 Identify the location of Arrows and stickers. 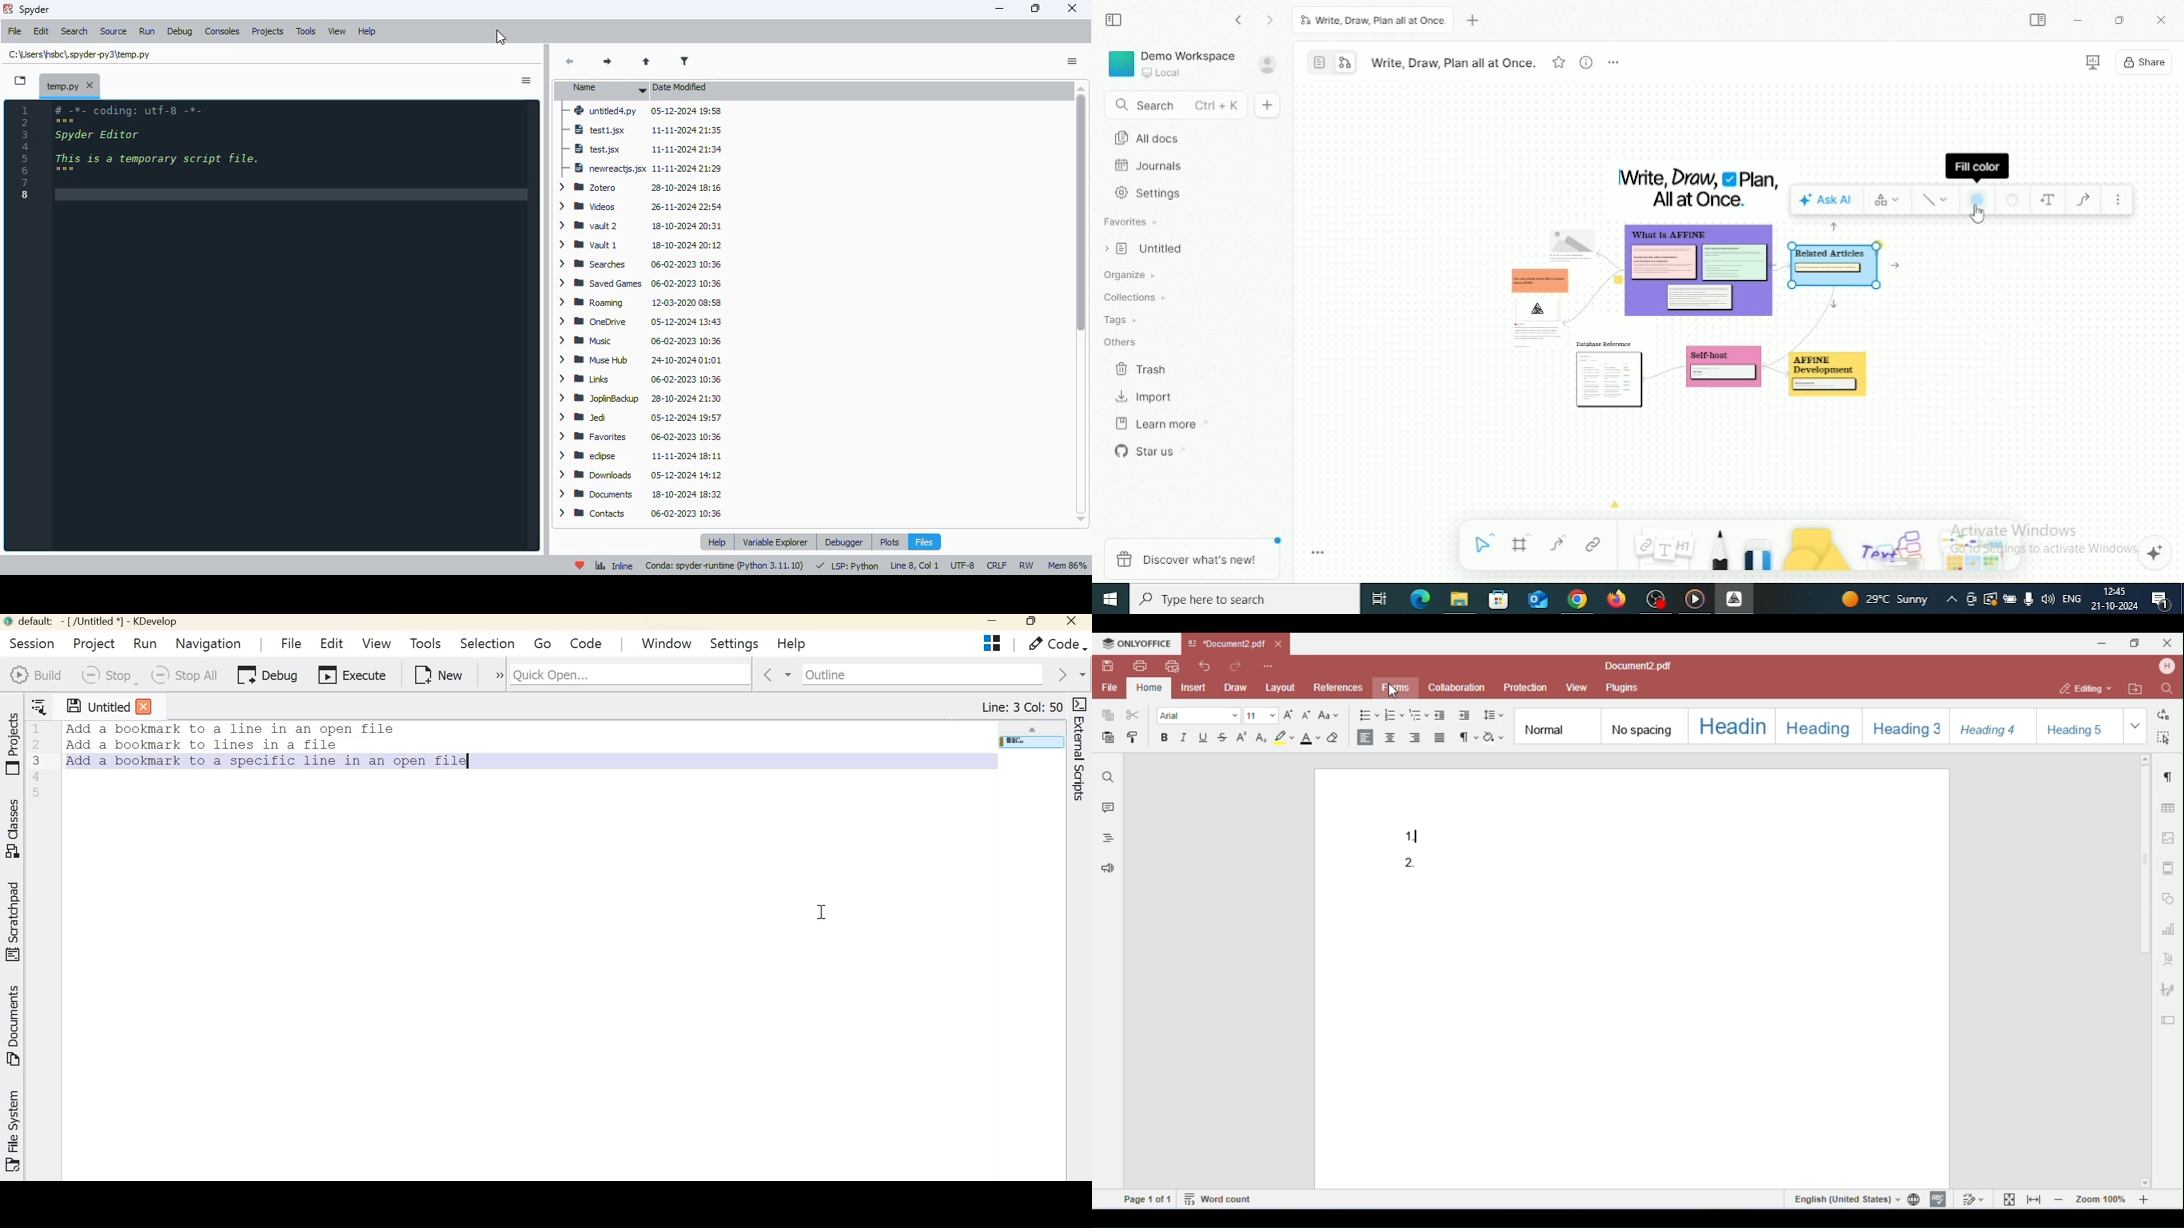
(1979, 553).